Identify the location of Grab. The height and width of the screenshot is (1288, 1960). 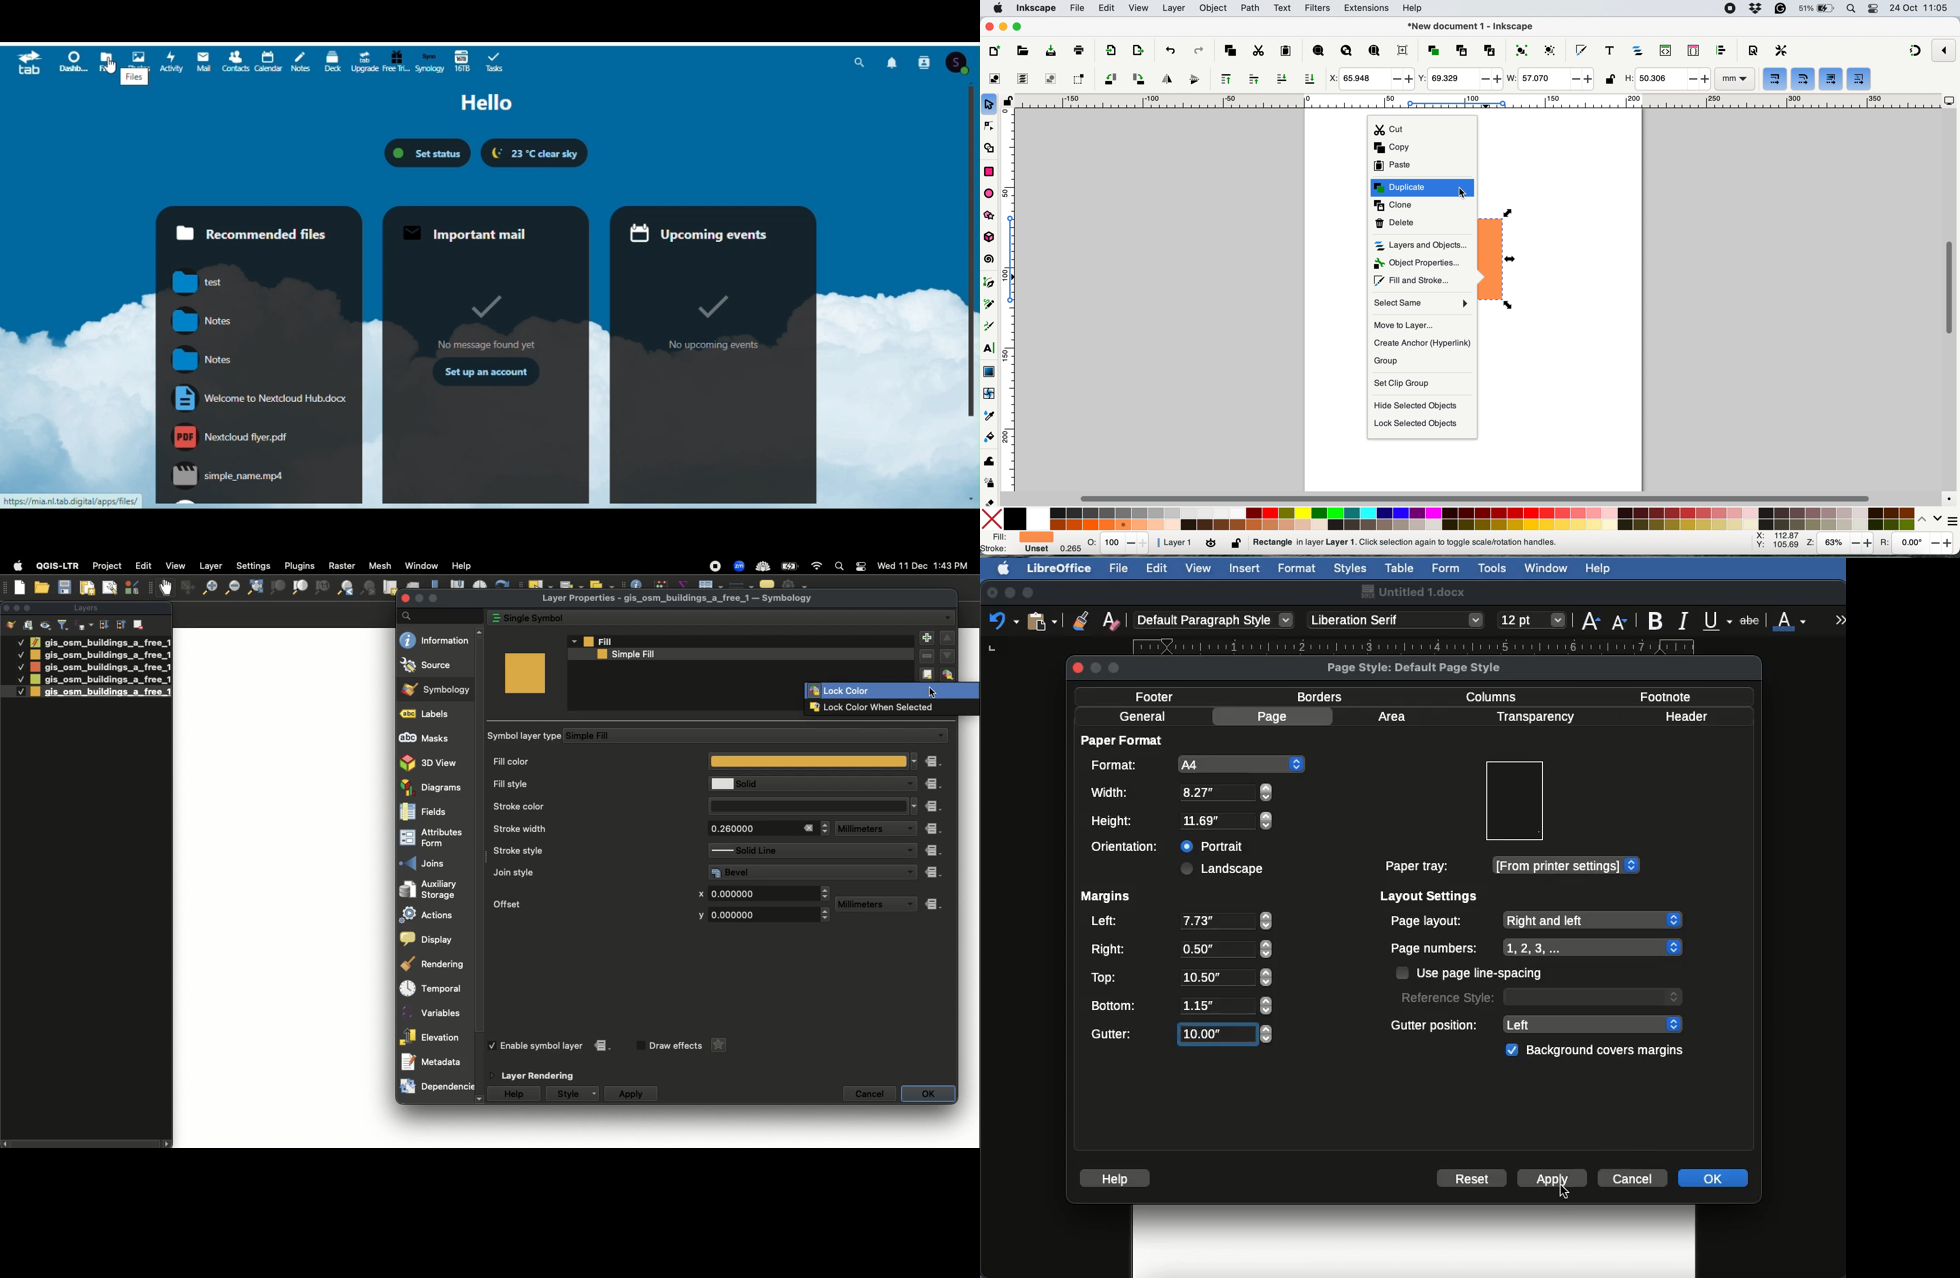
(166, 587).